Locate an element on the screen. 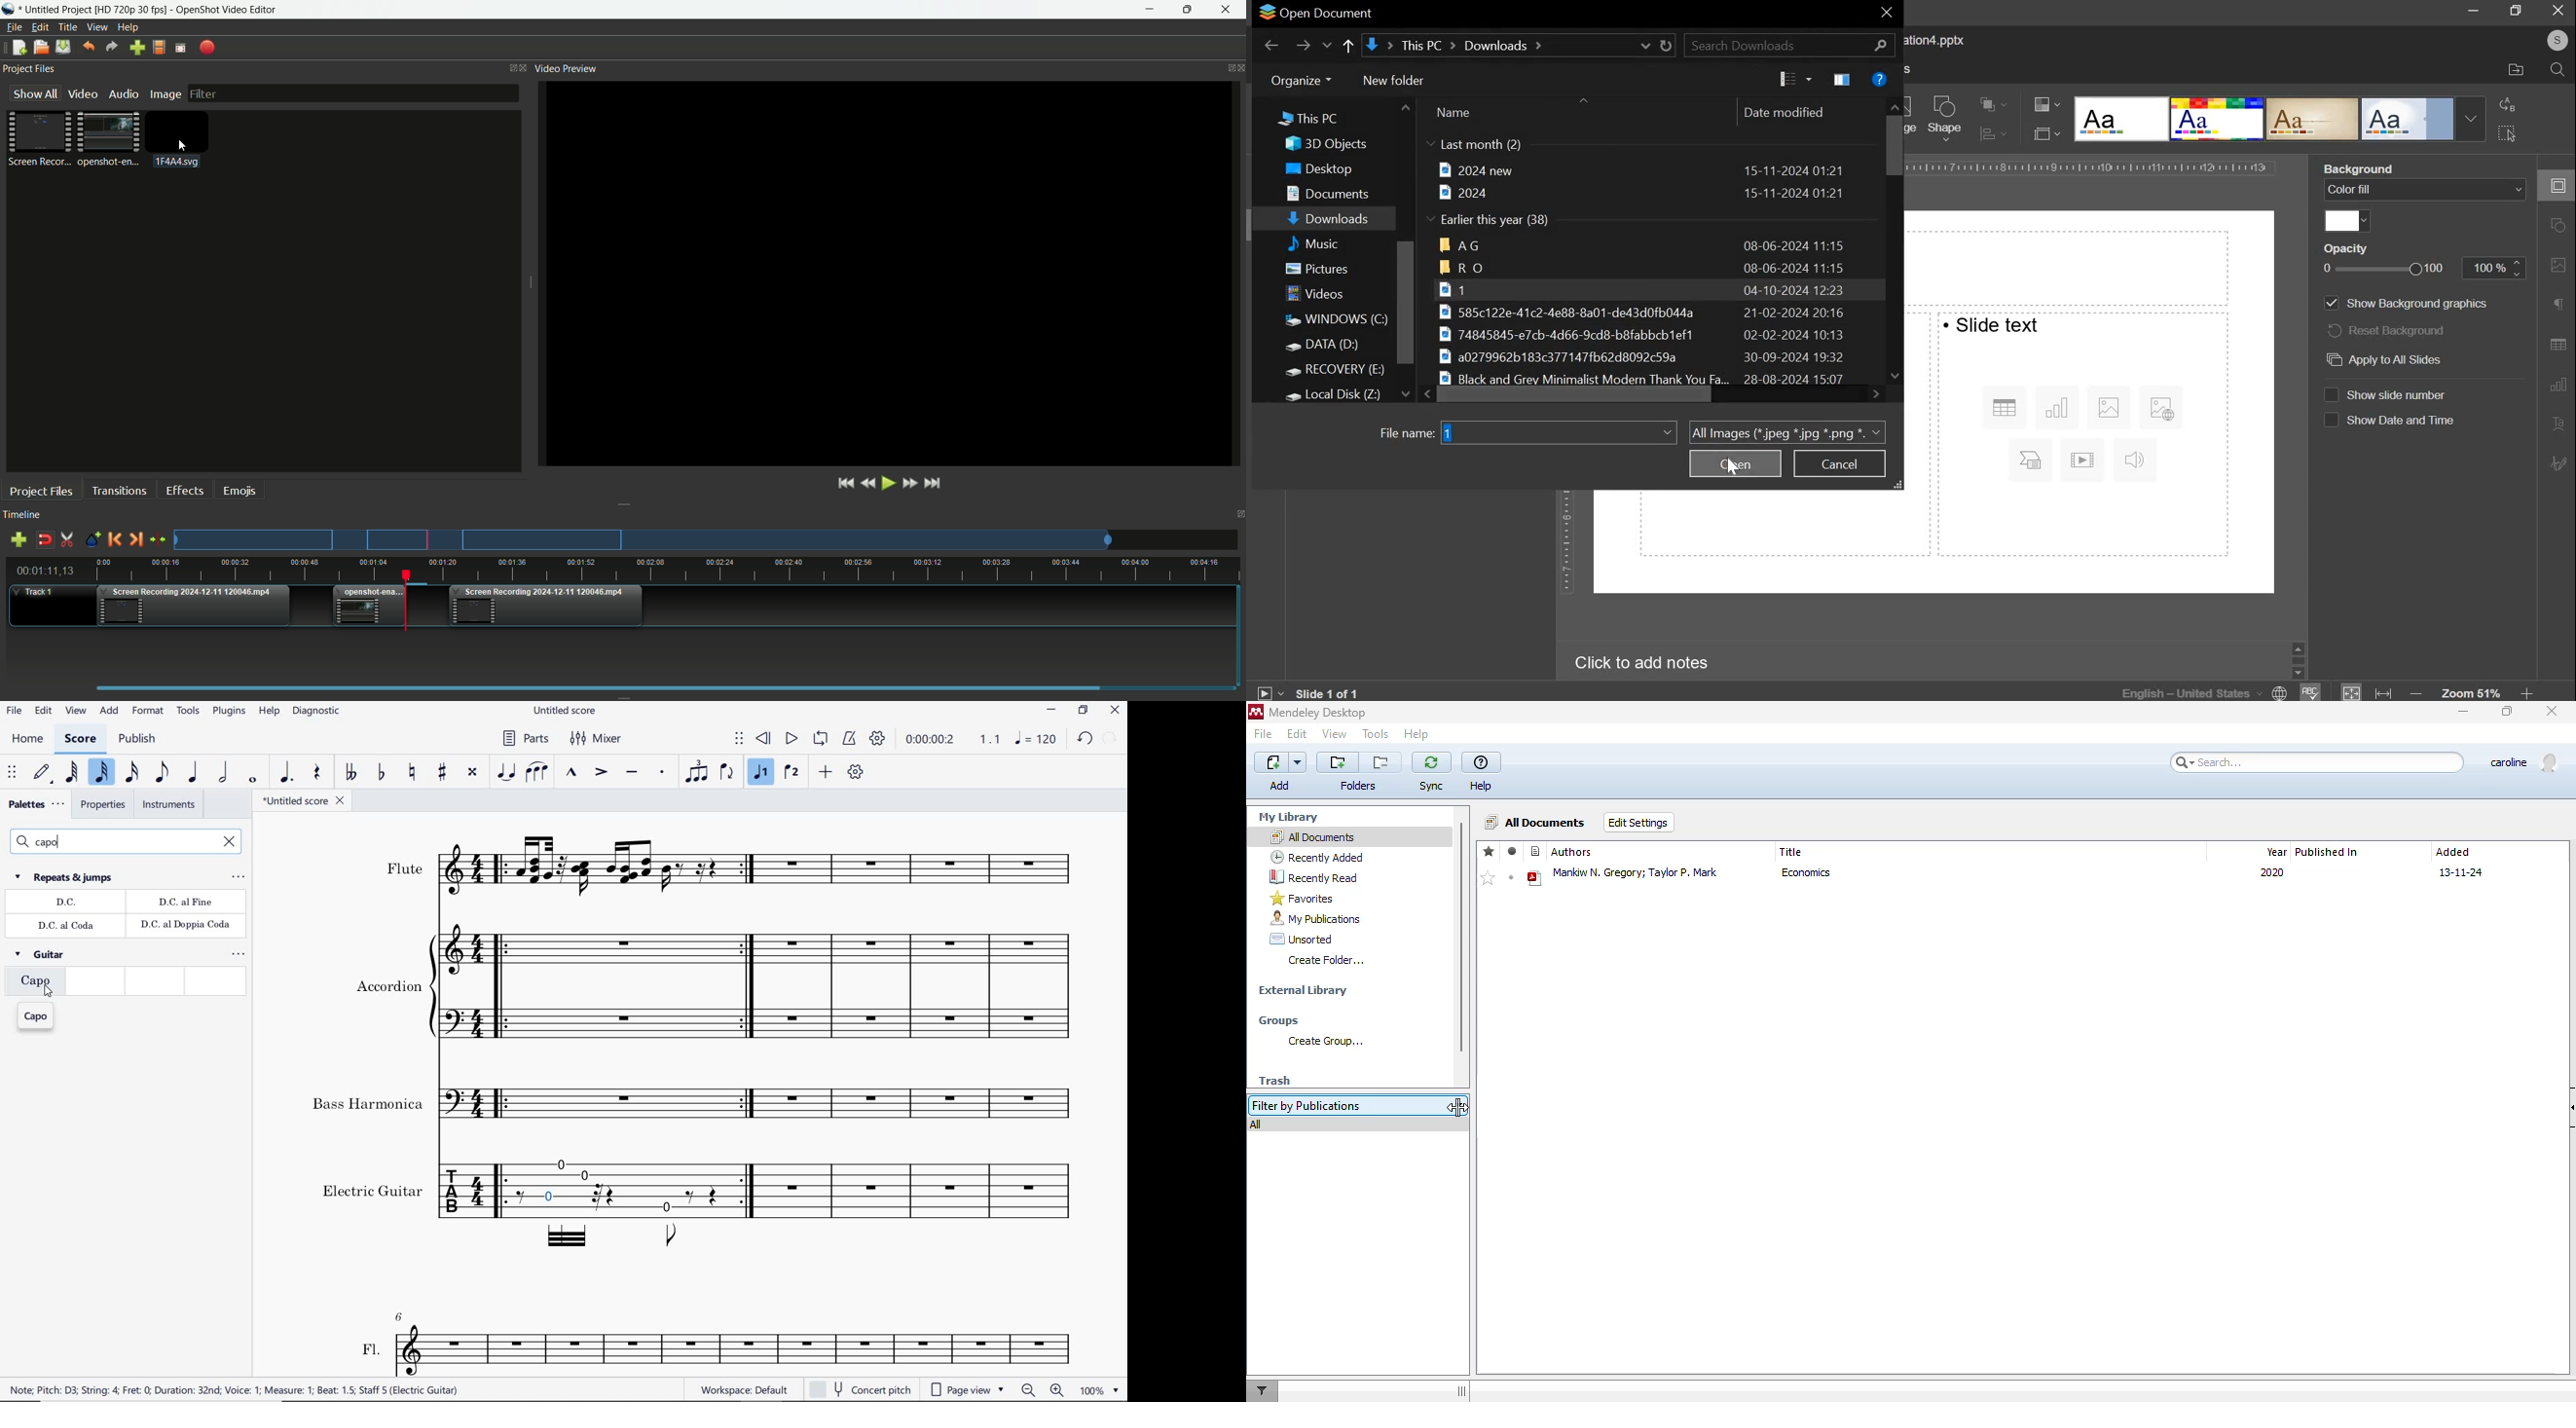 The height and width of the screenshot is (1428, 2576). tenuto is located at coordinates (633, 773).